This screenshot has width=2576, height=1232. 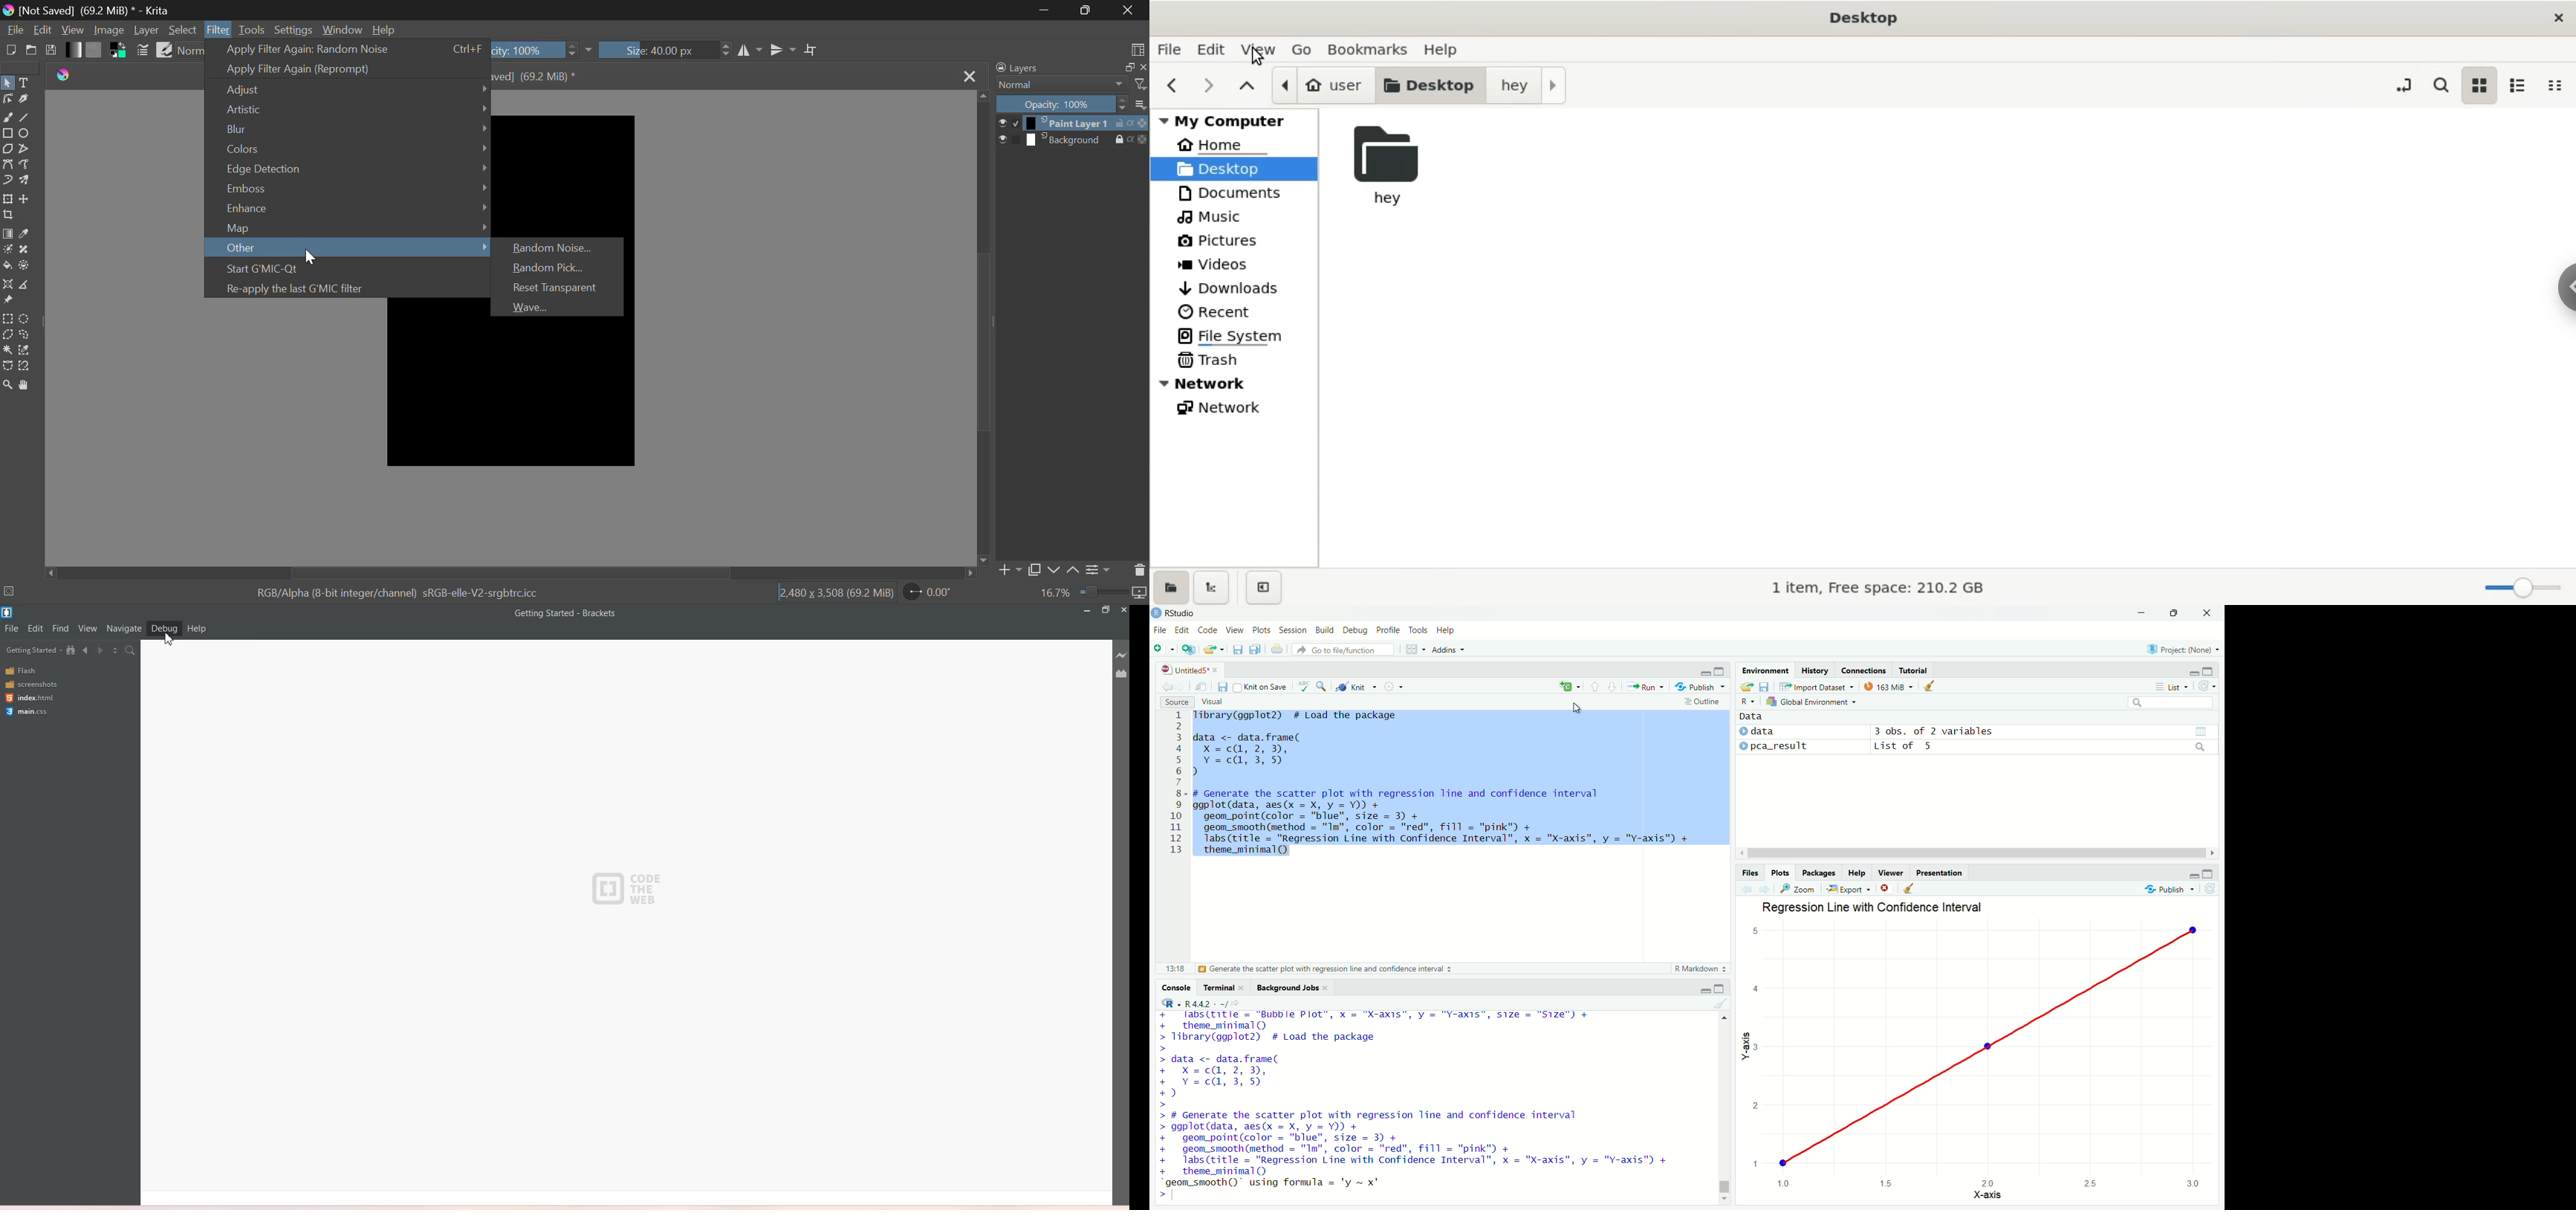 I want to click on compact view, so click(x=2556, y=87).